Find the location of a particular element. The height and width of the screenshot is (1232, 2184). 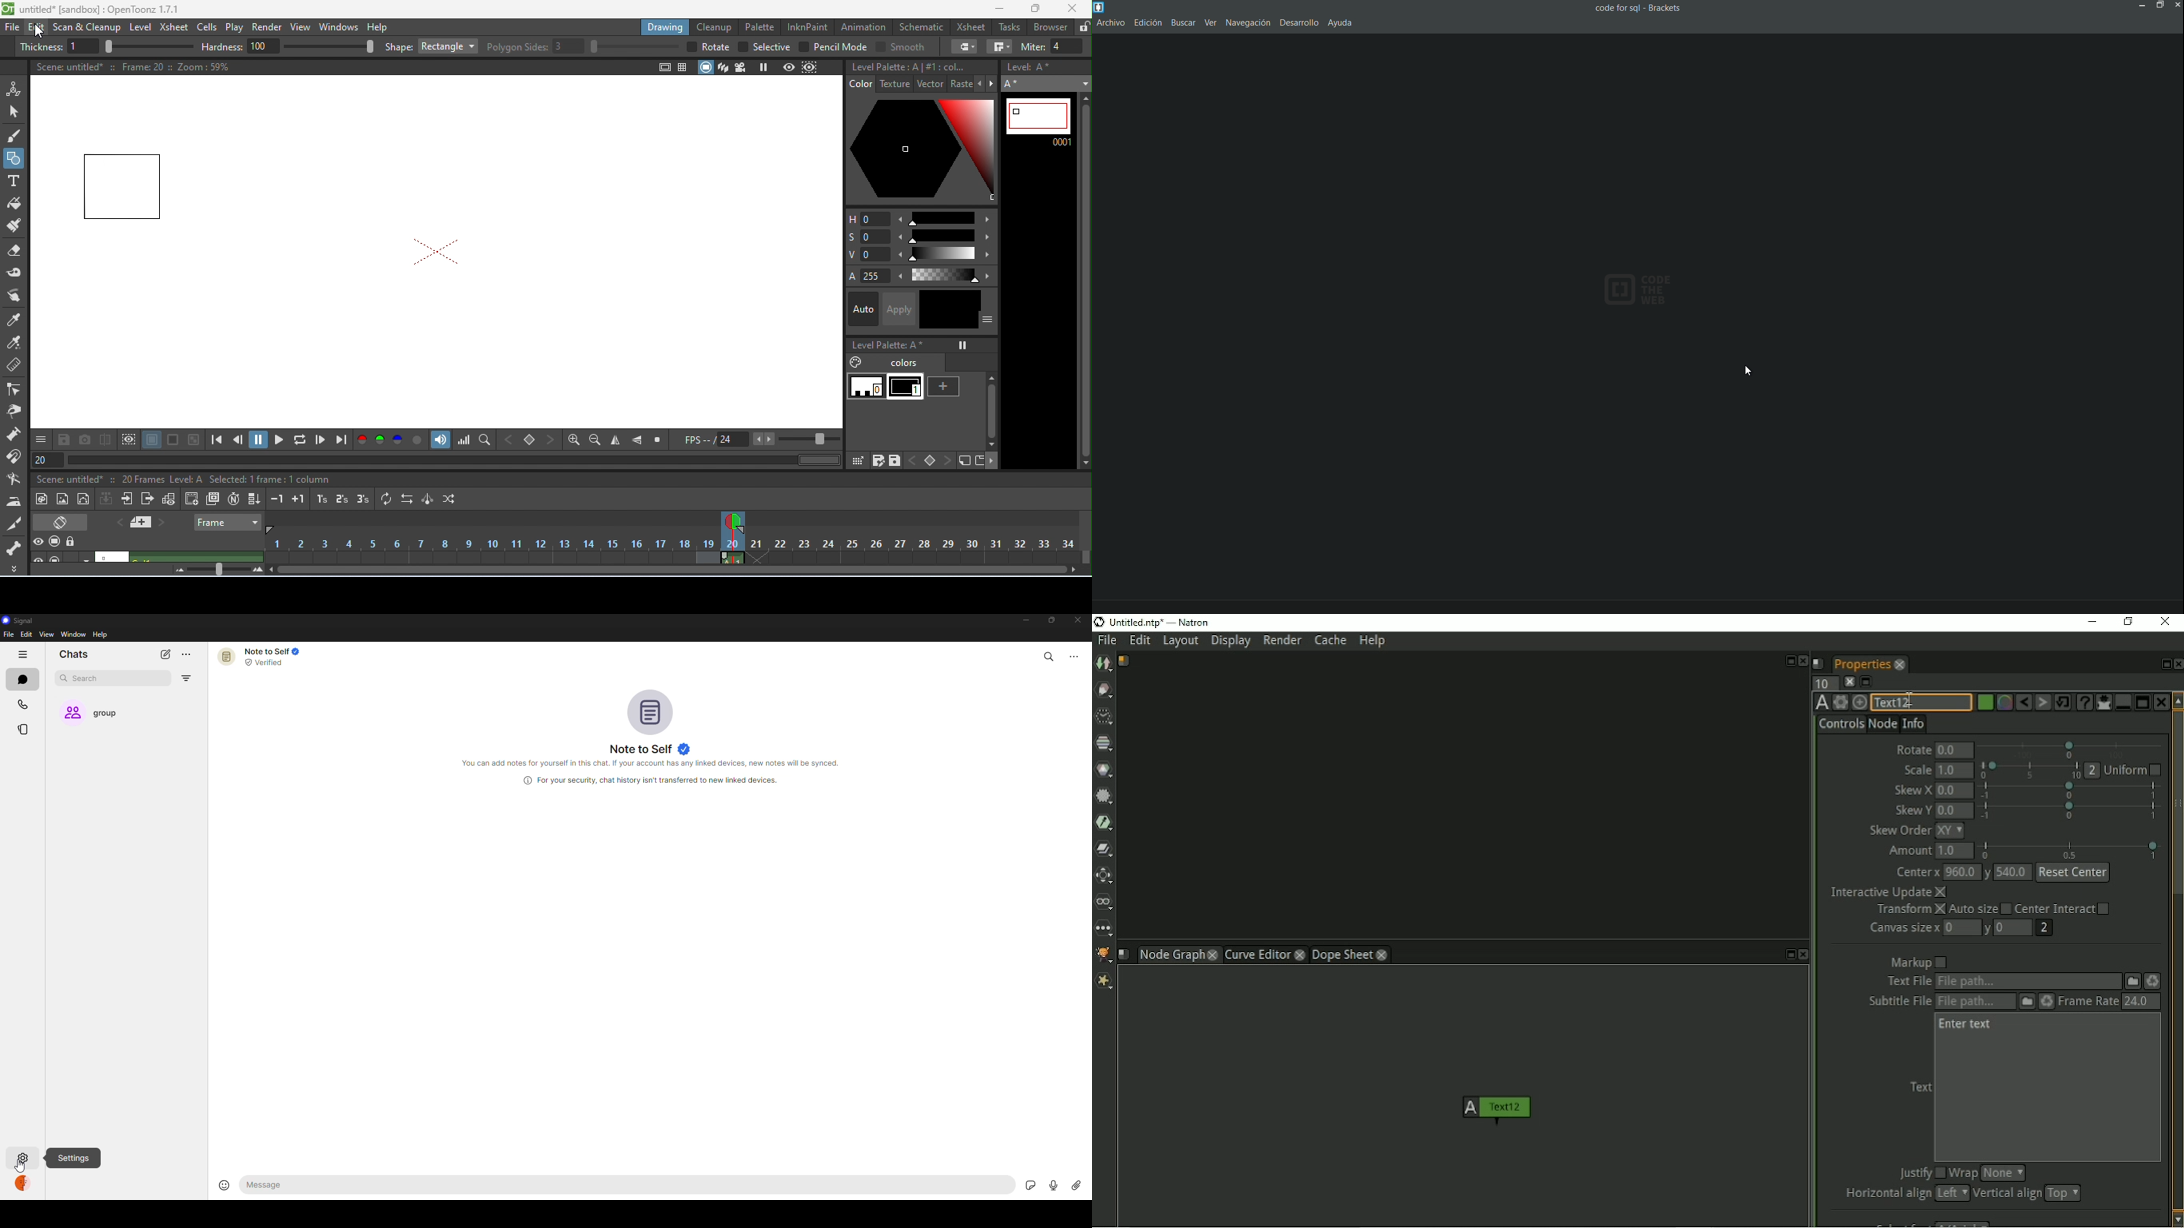

rotate is located at coordinates (707, 47).